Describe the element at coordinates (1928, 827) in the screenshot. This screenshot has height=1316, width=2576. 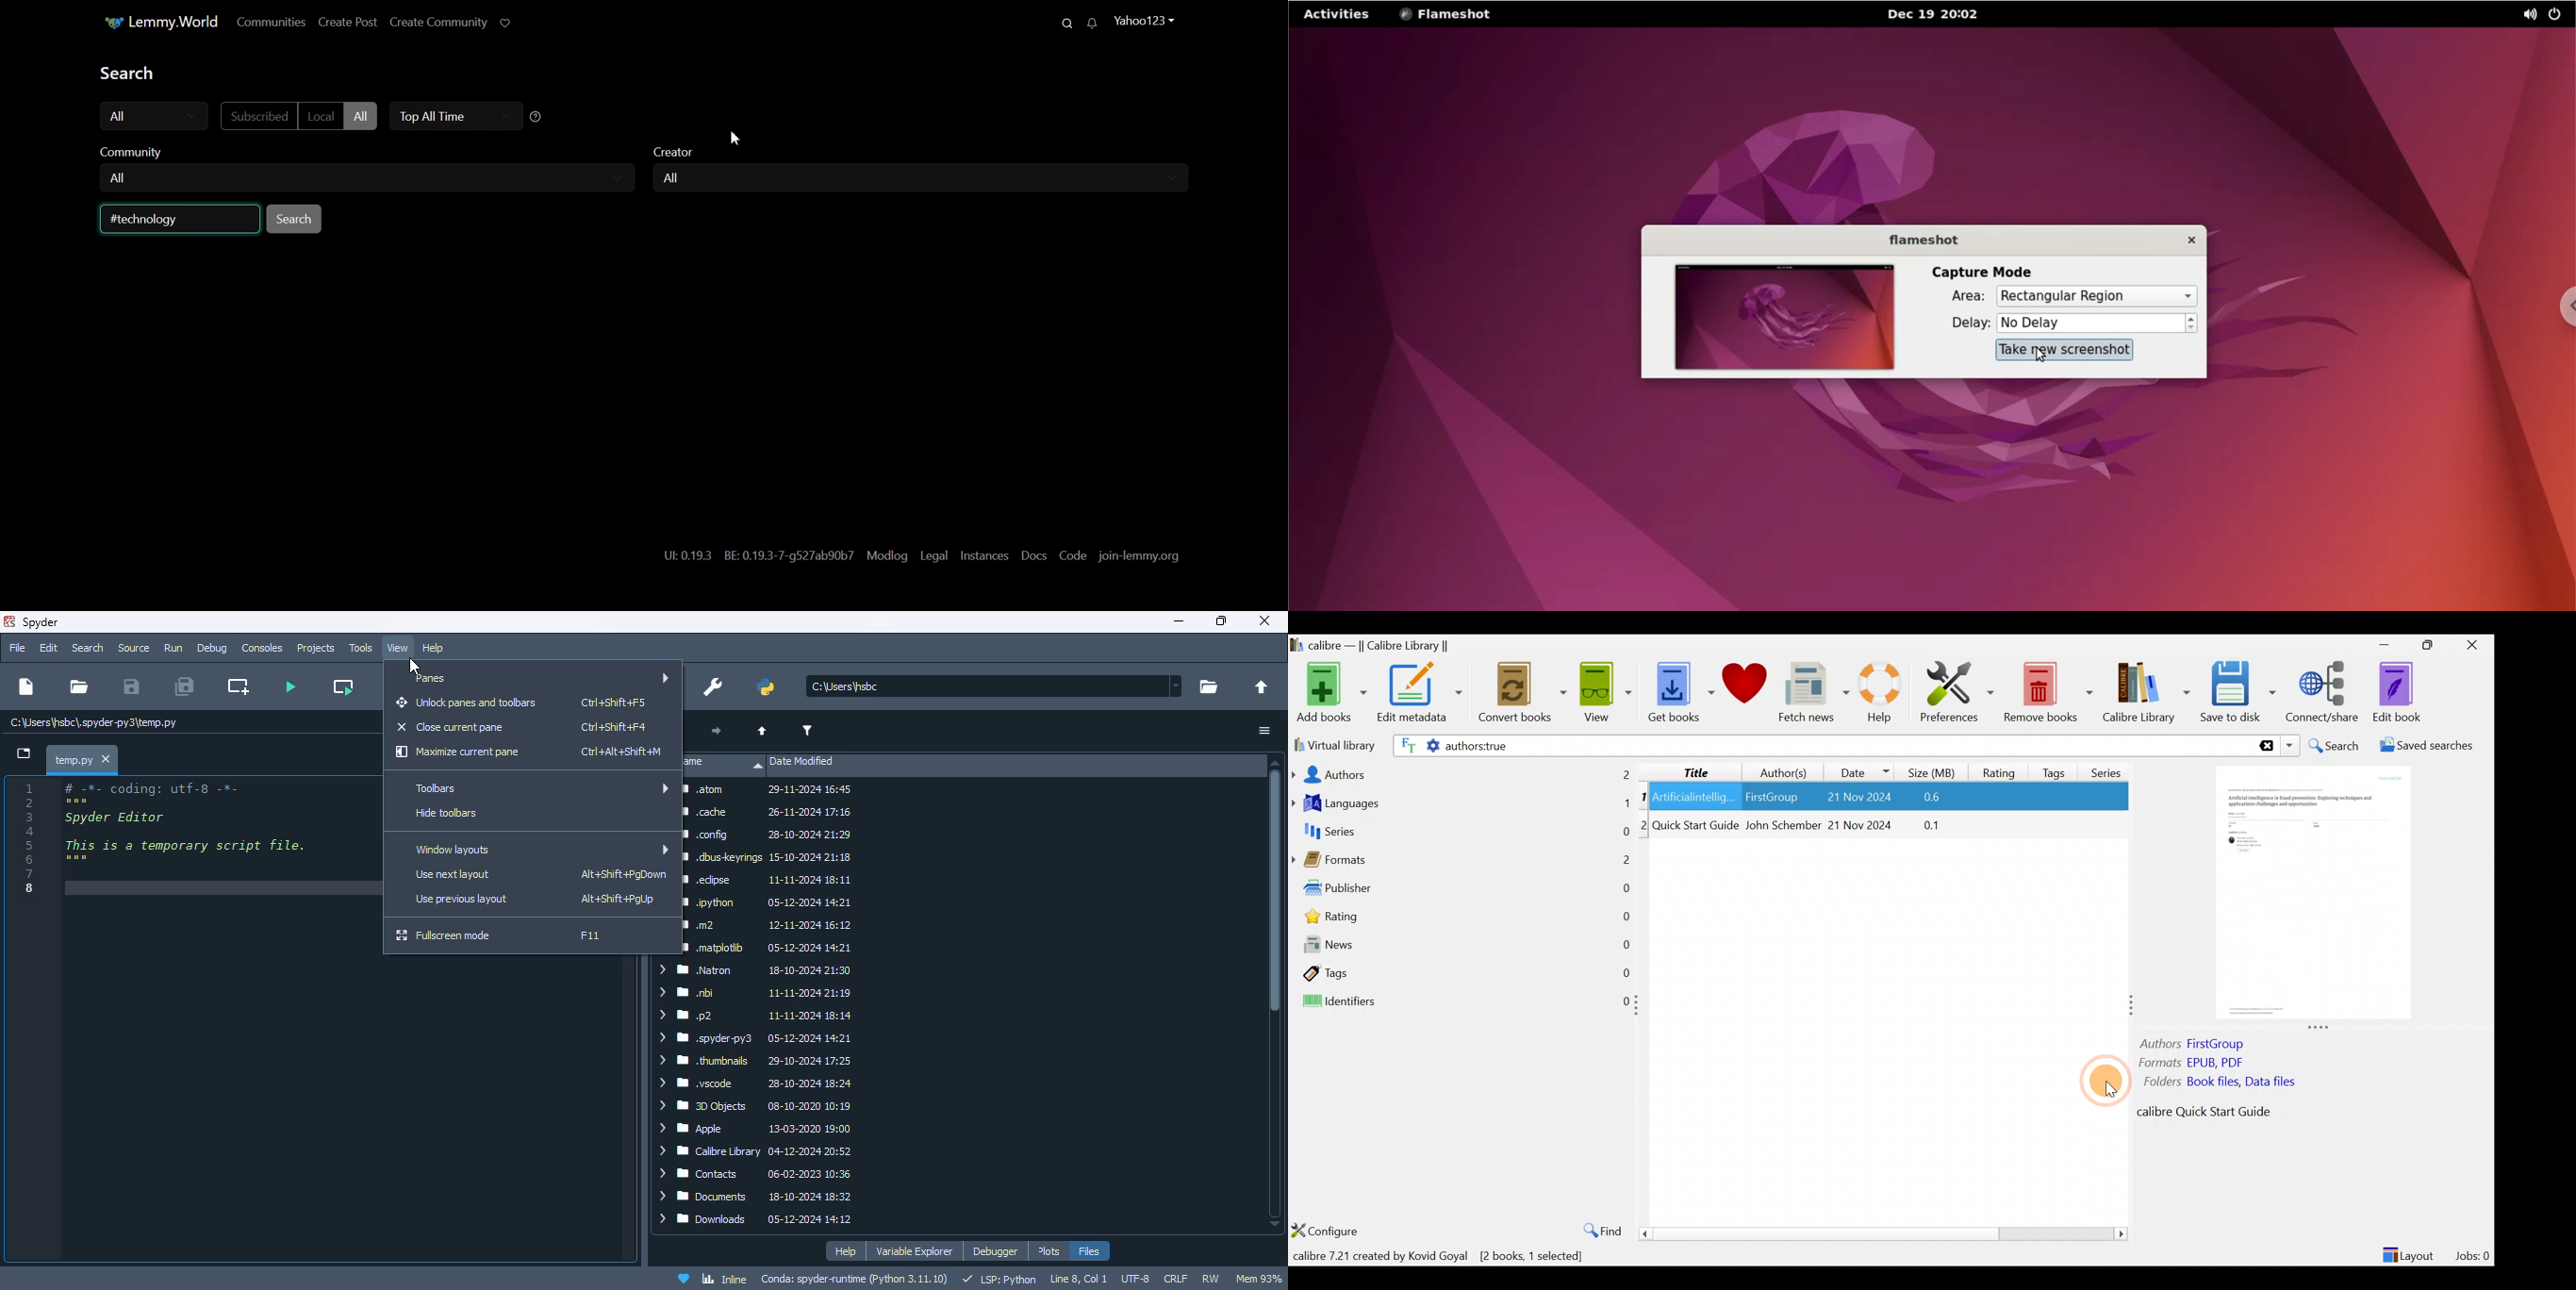
I see `0.1` at that location.